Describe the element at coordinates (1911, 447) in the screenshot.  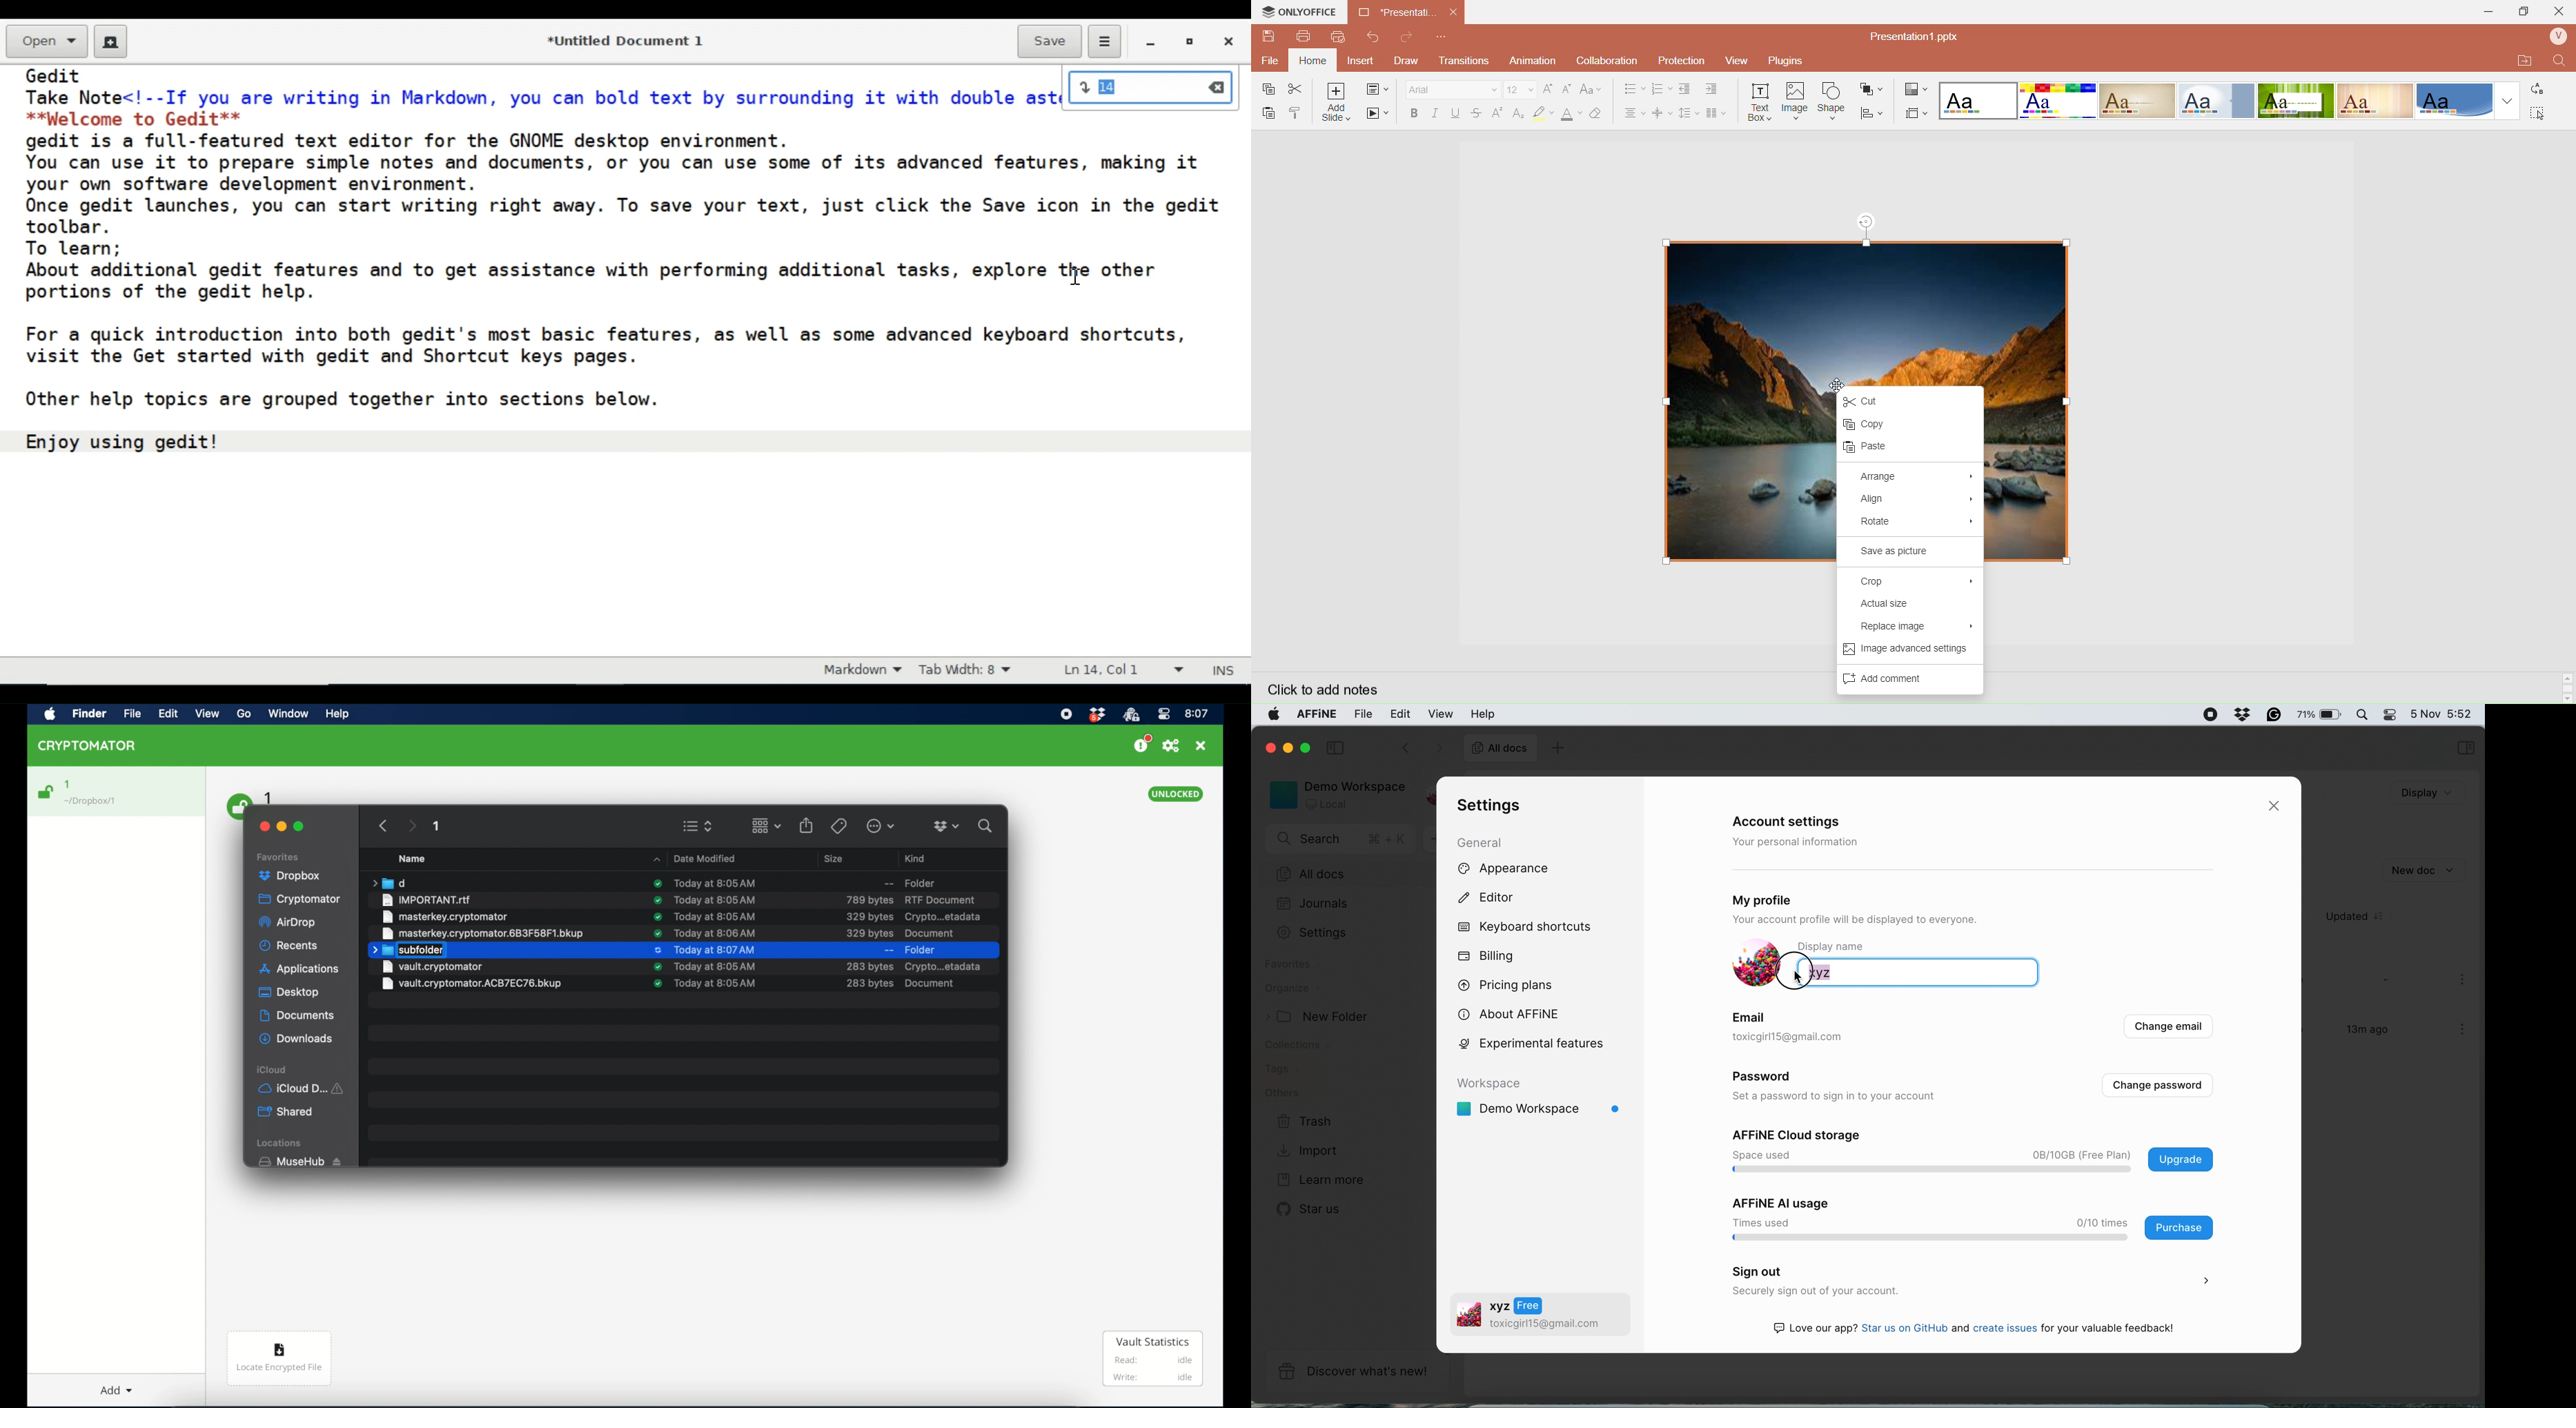
I see `paste` at that location.